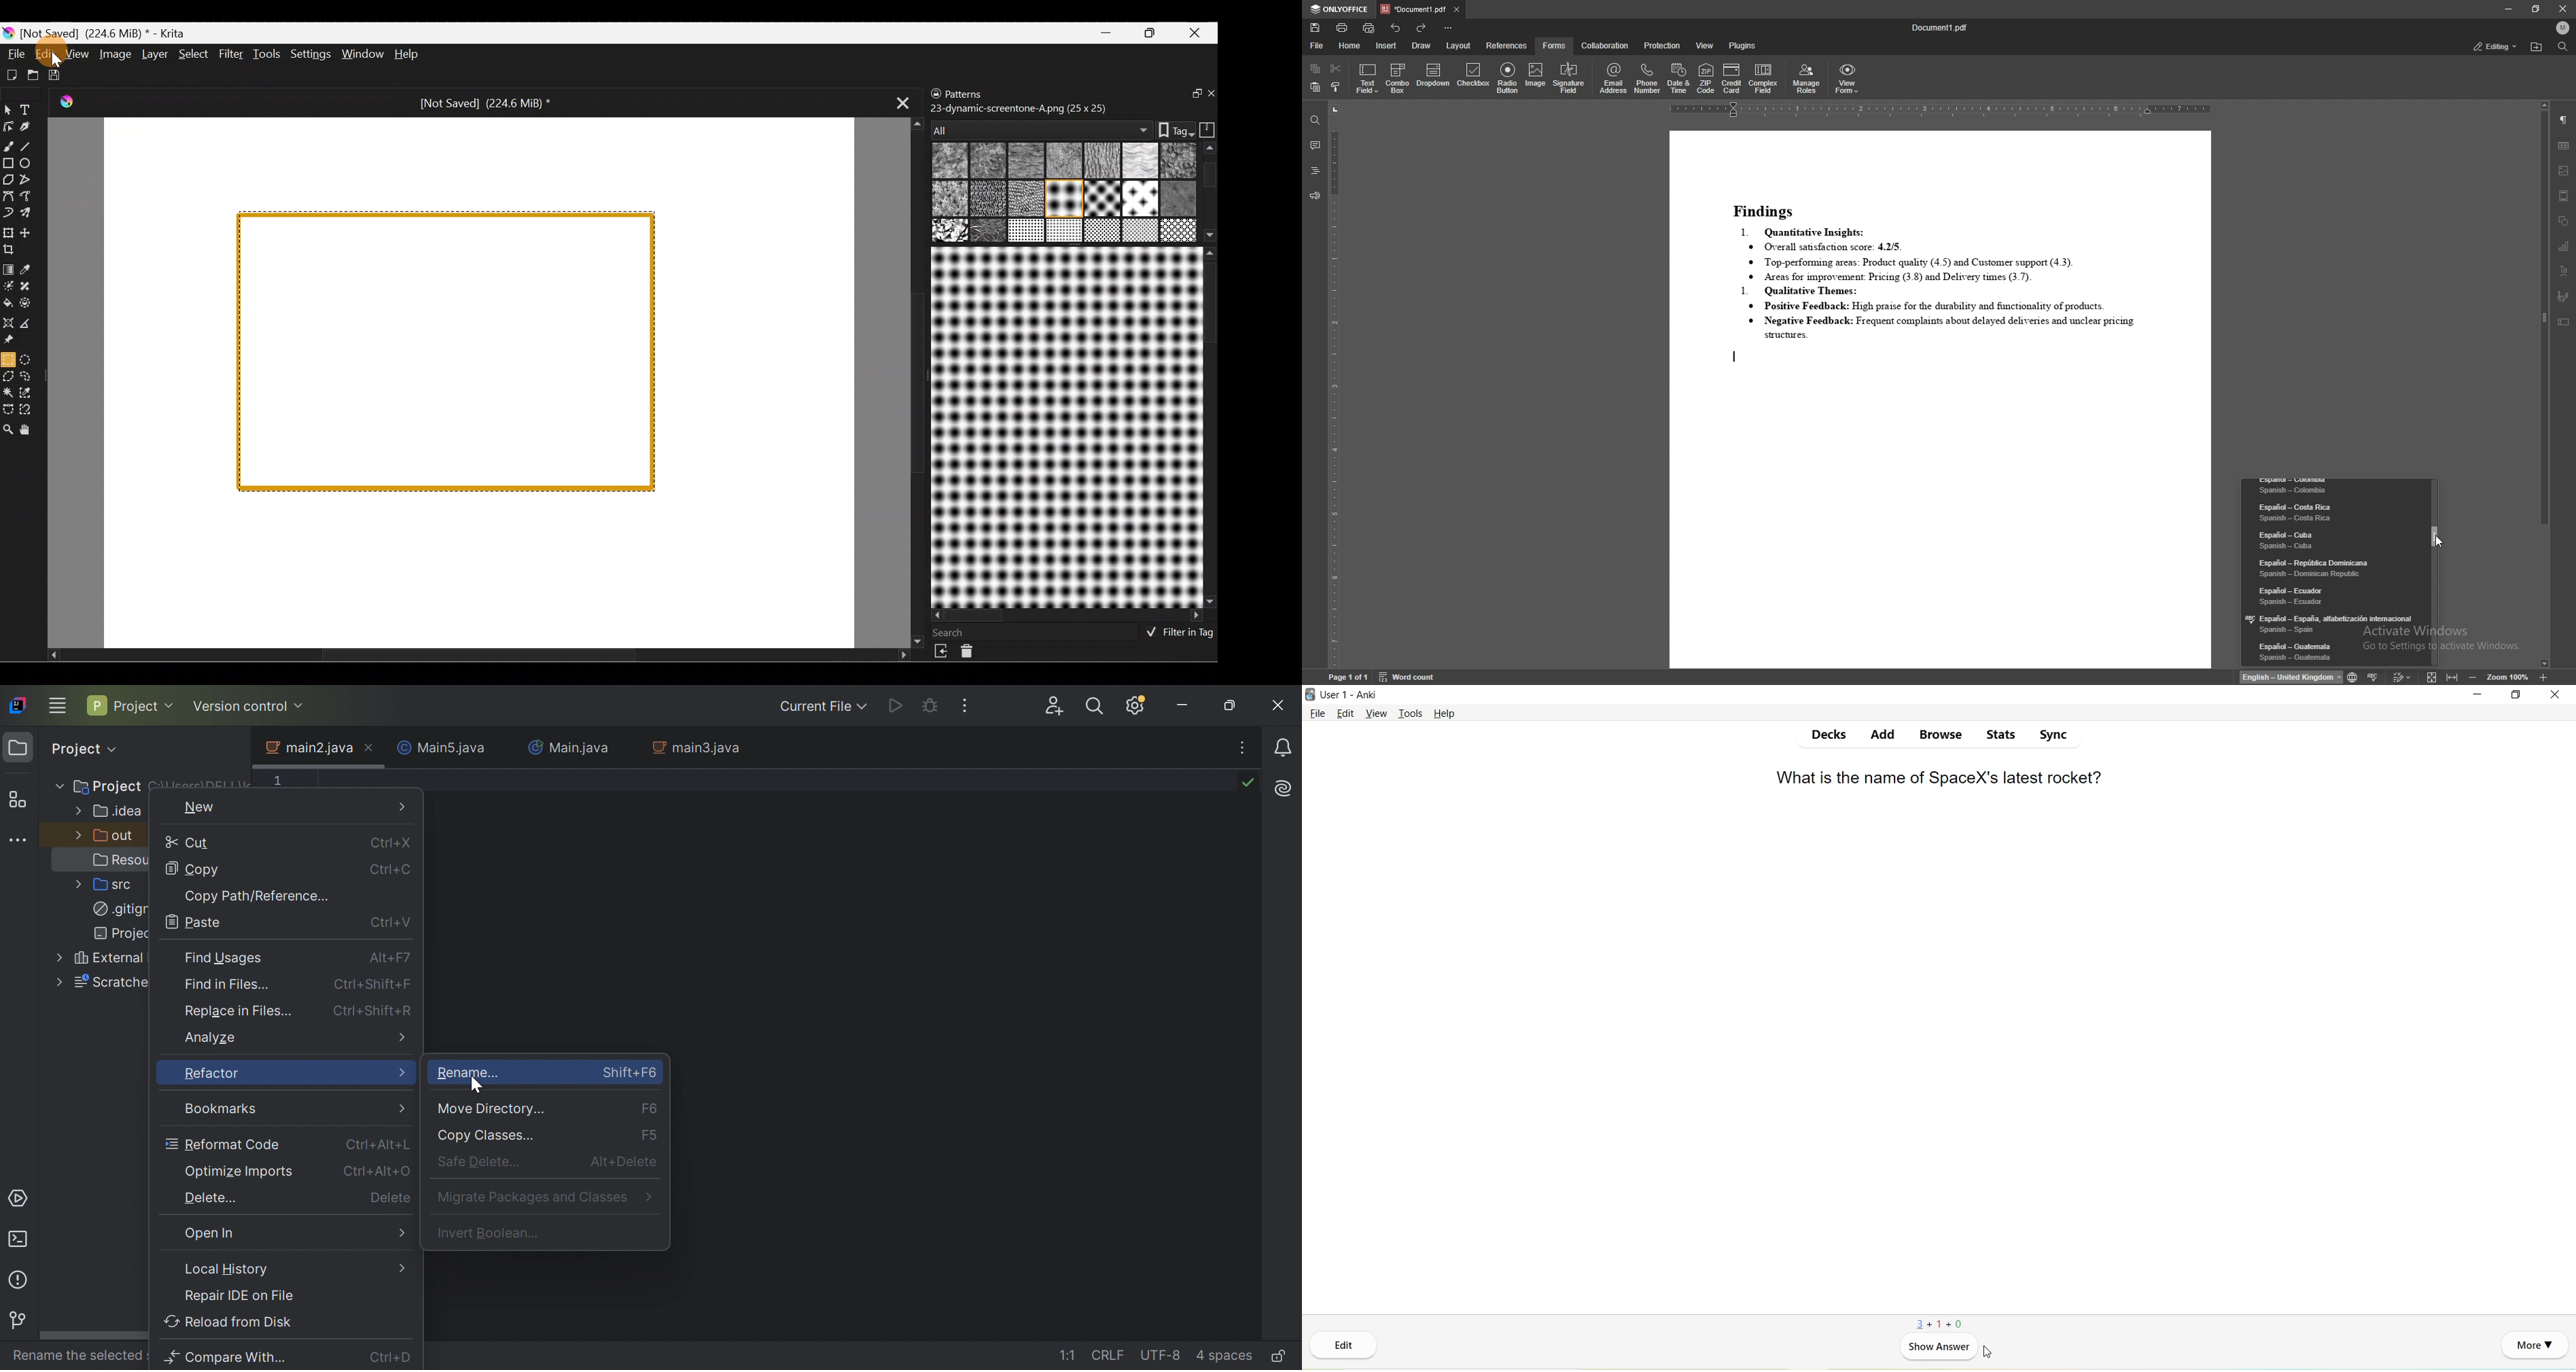 Image resolution: width=2576 pixels, height=1372 pixels. Describe the element at coordinates (2333, 652) in the screenshot. I see `language` at that location.